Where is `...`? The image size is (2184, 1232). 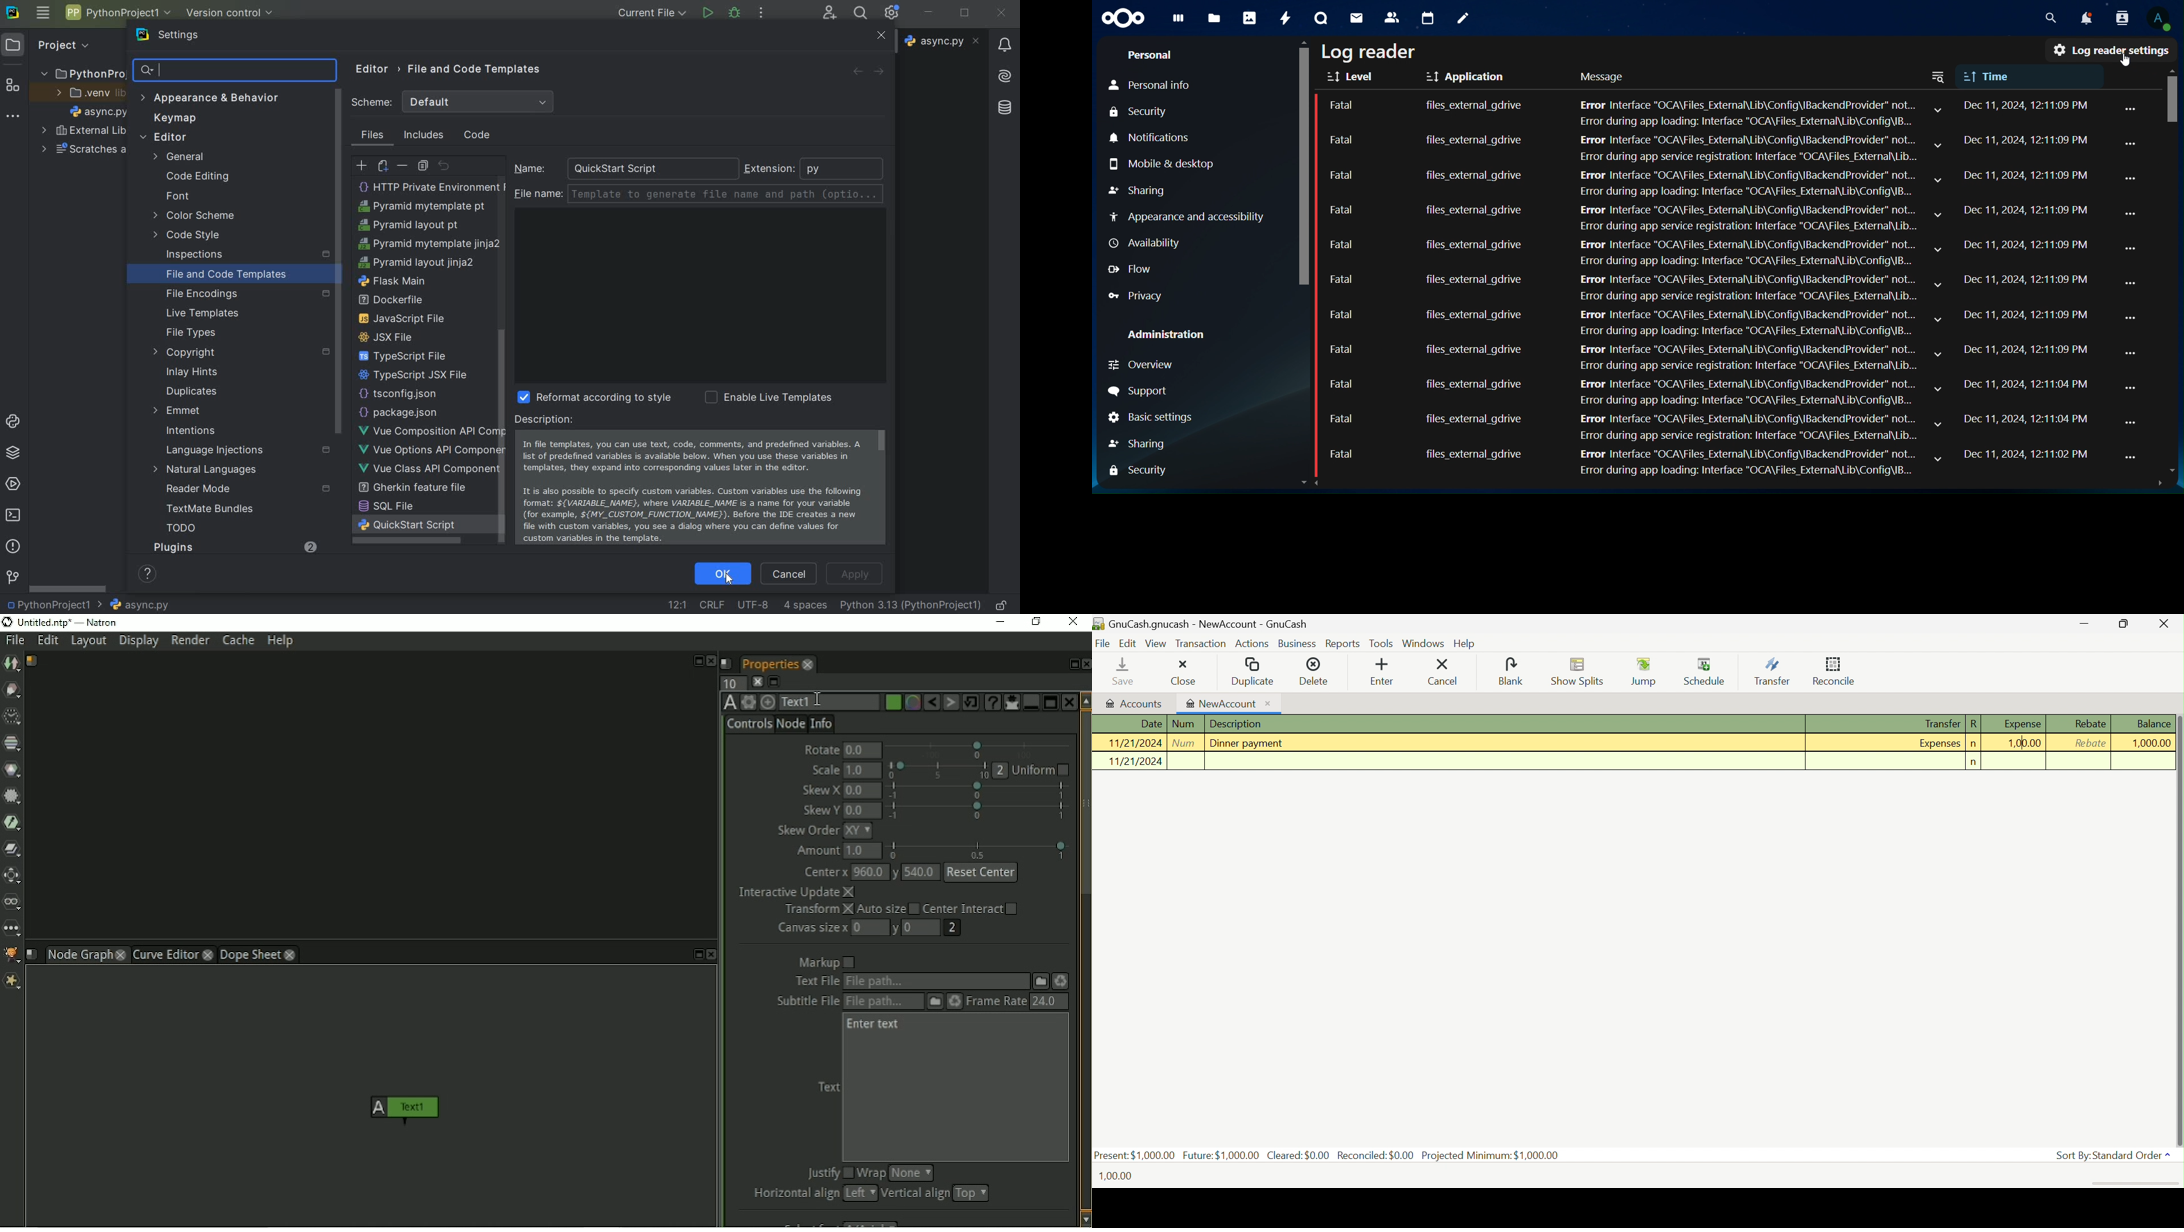
... is located at coordinates (2133, 250).